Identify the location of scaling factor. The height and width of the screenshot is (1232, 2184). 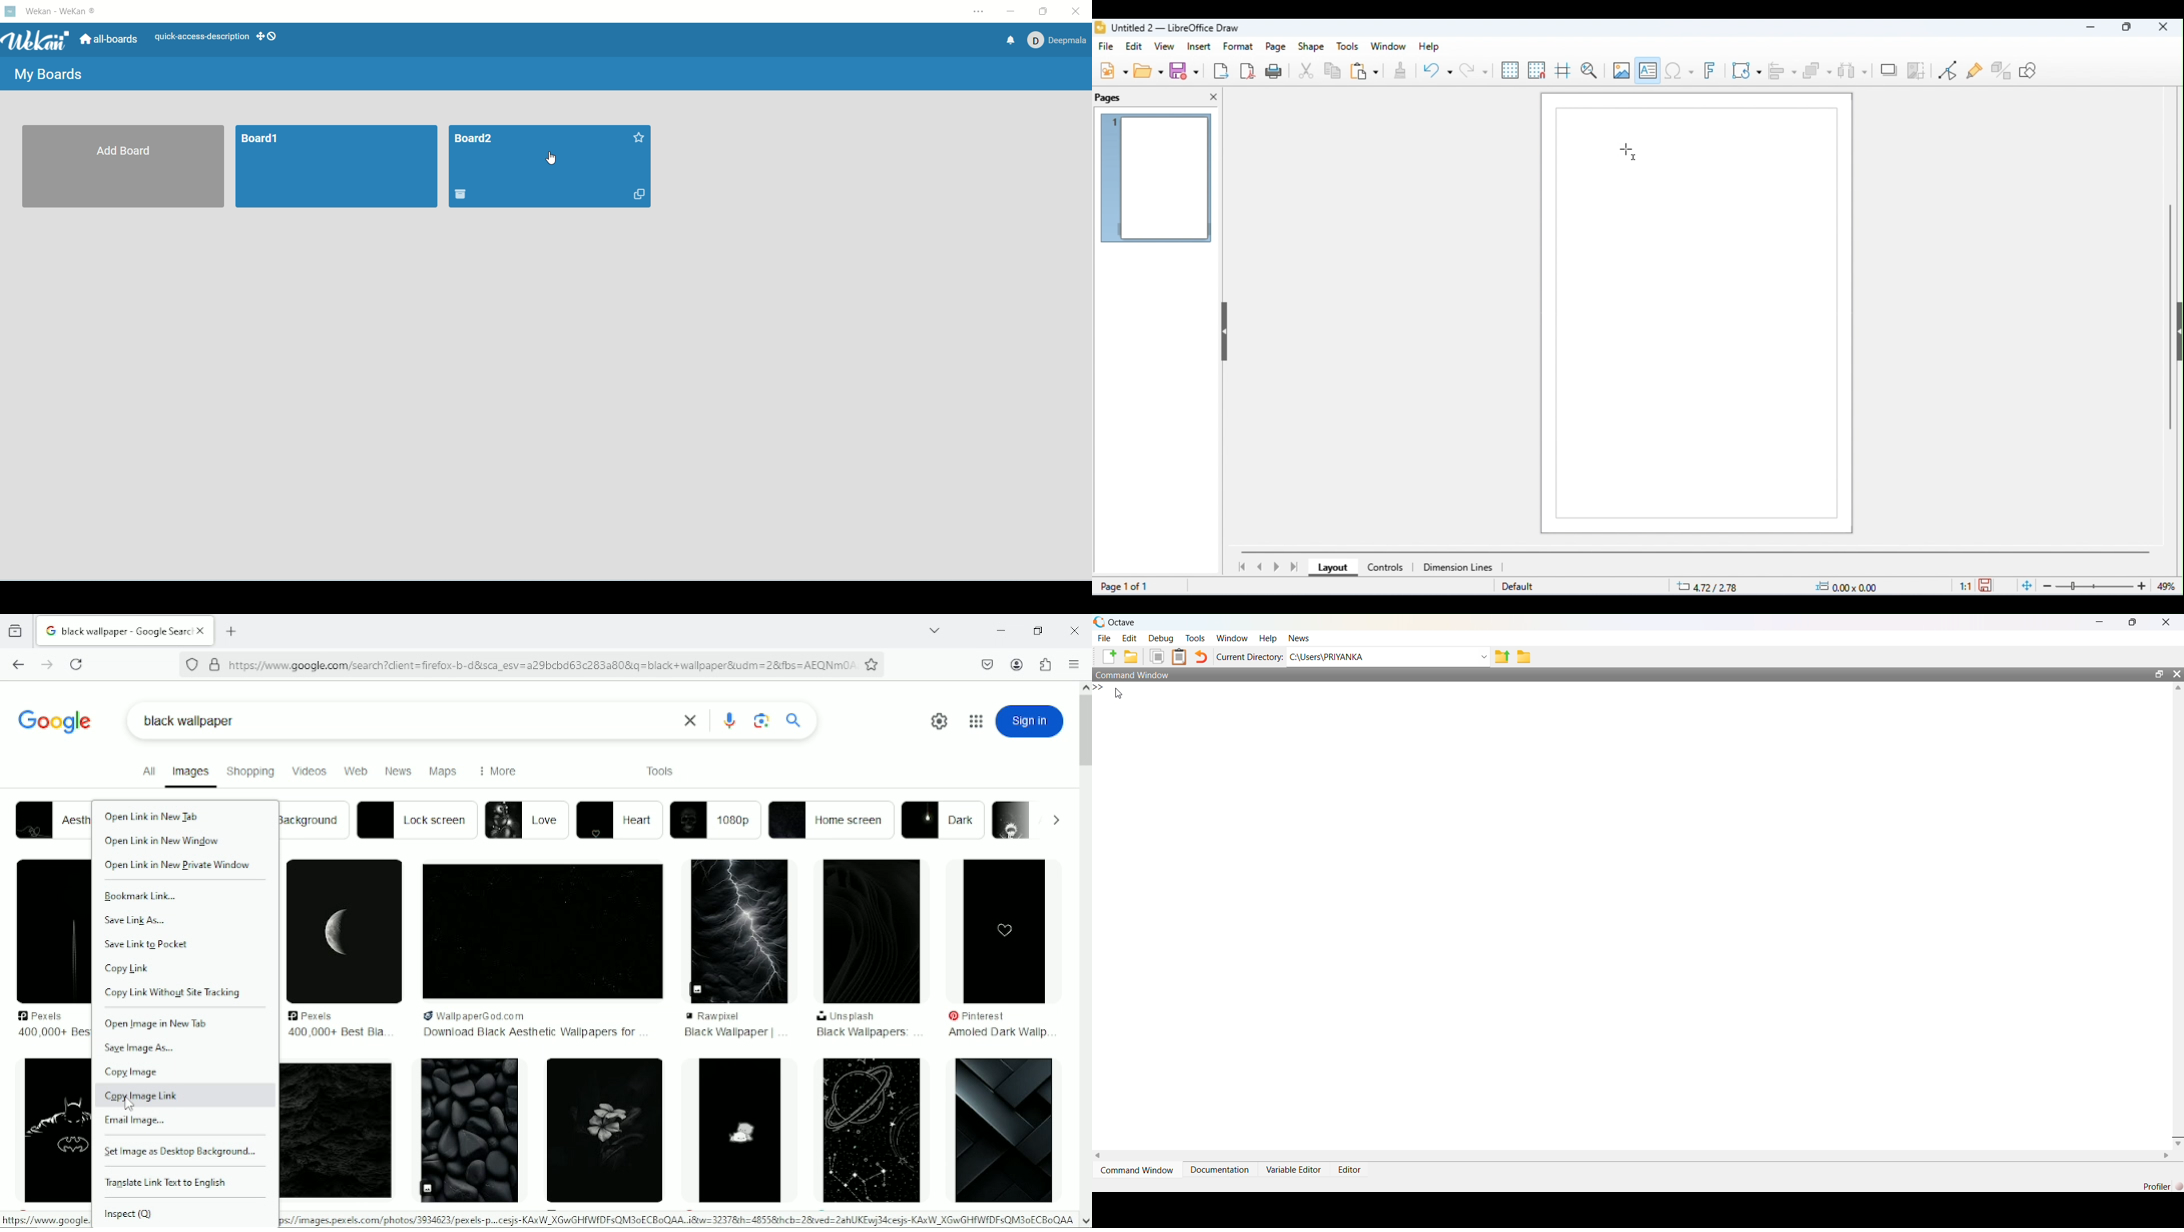
(1966, 585).